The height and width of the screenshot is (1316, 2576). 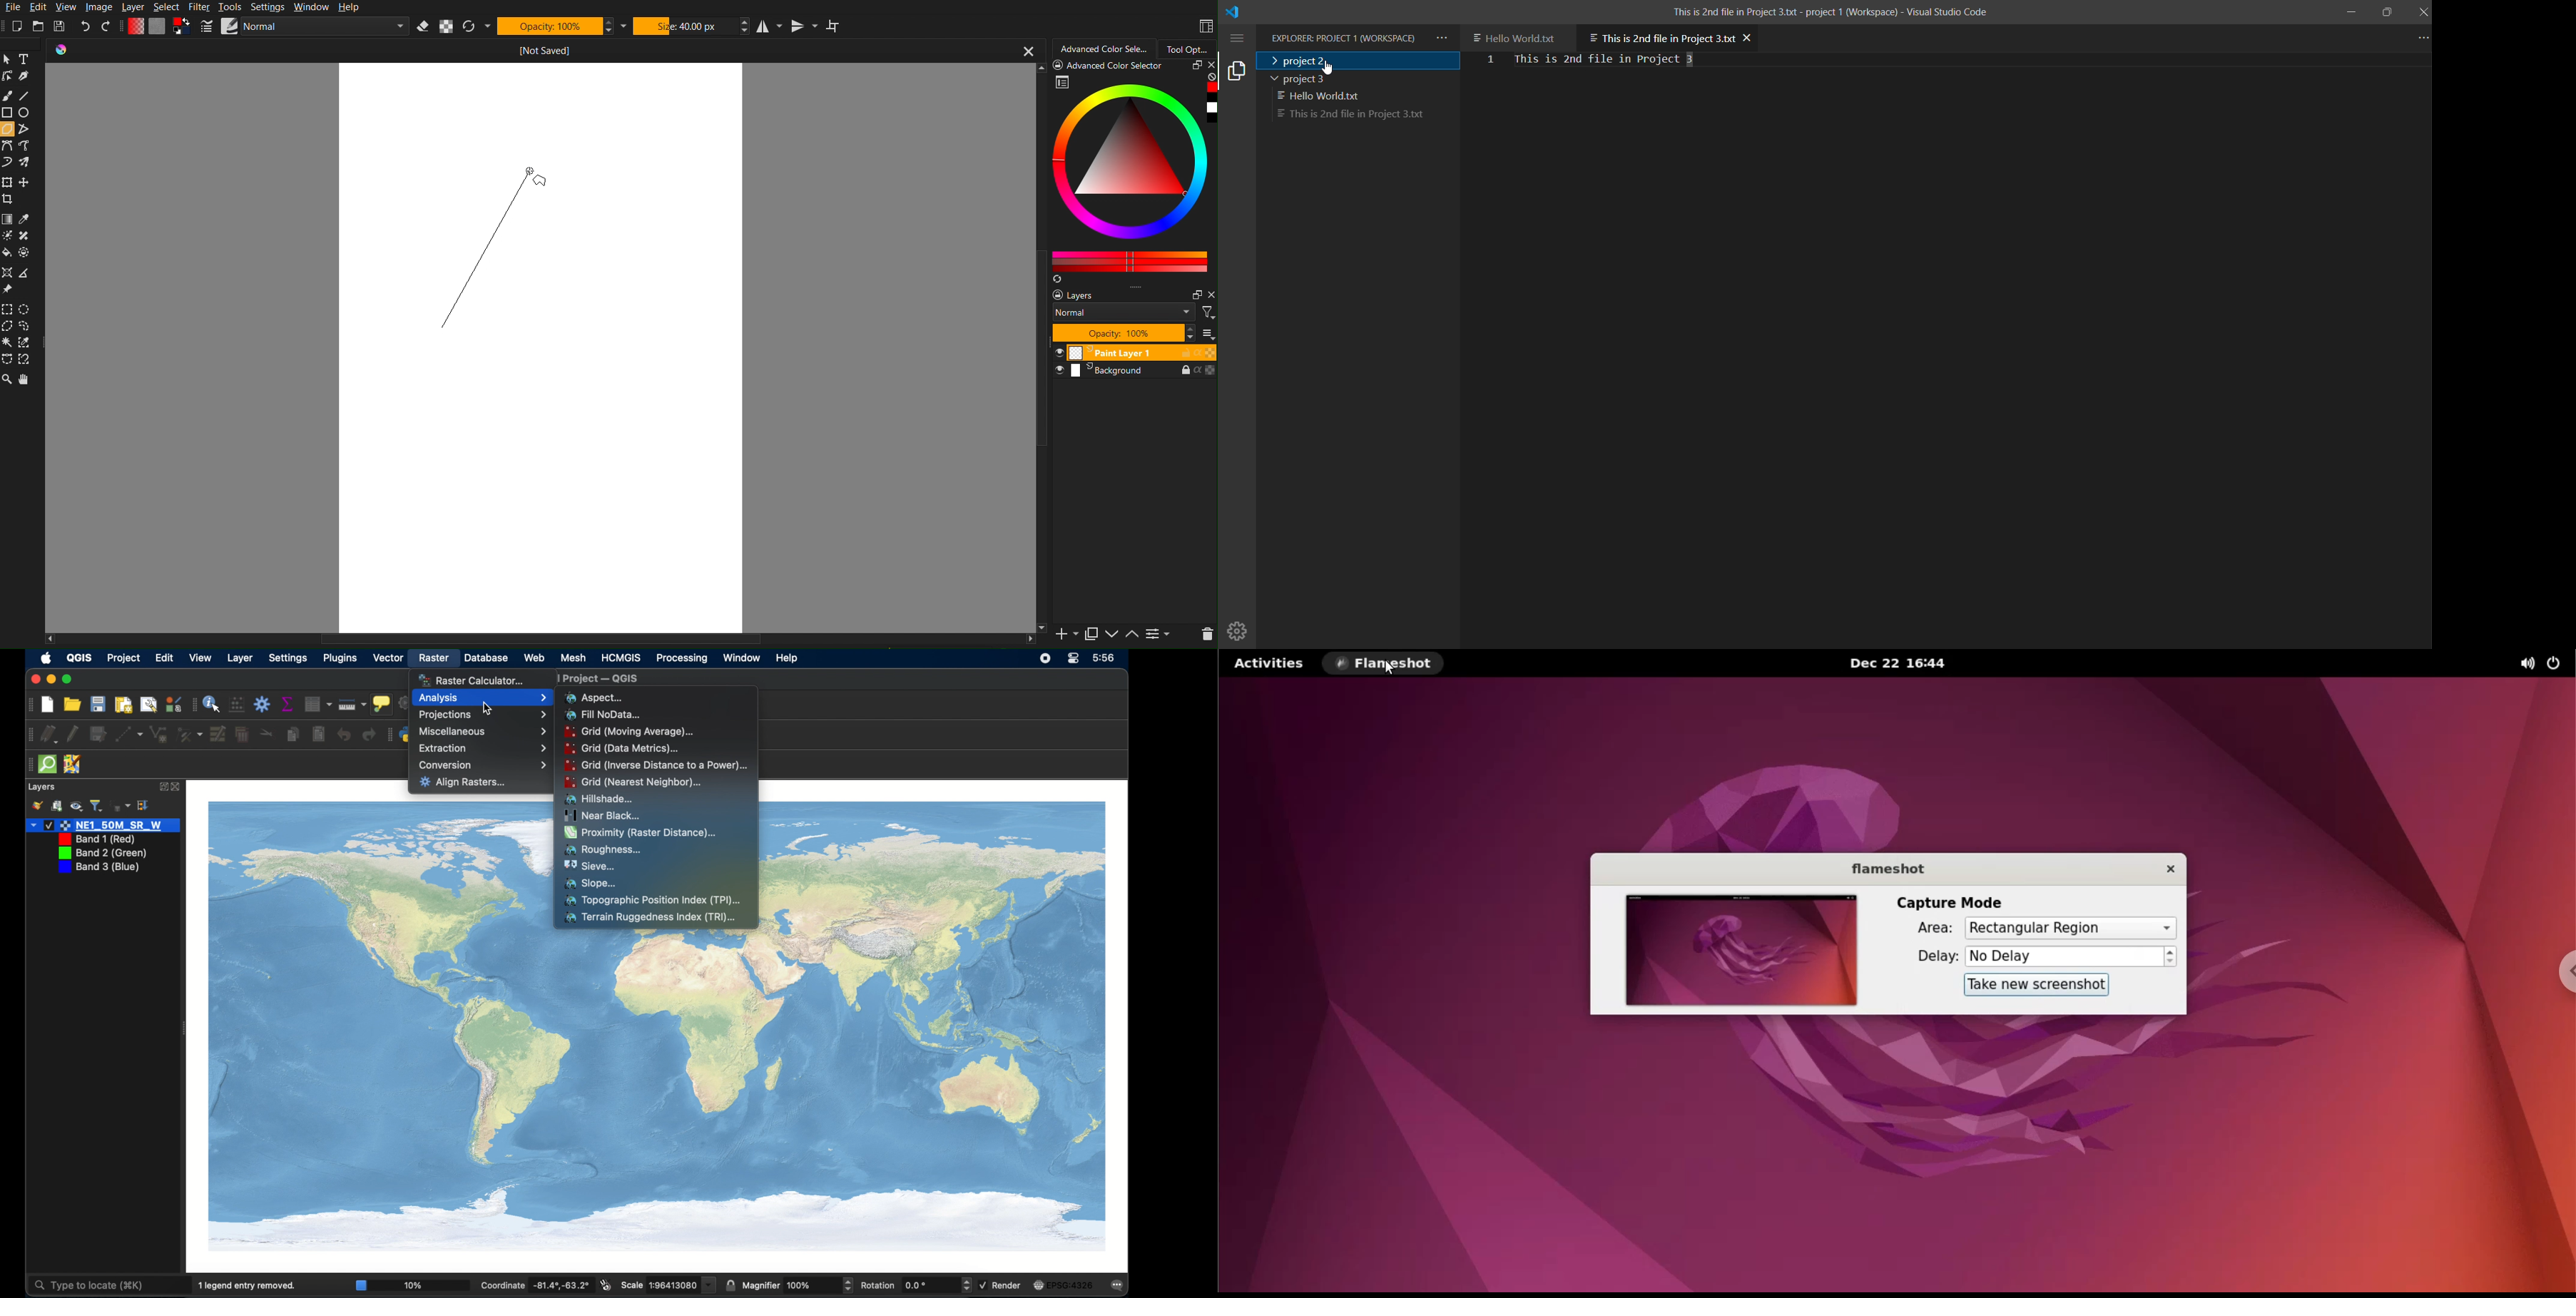 What do you see at coordinates (352, 704) in the screenshot?
I see `measure line` at bounding box center [352, 704].